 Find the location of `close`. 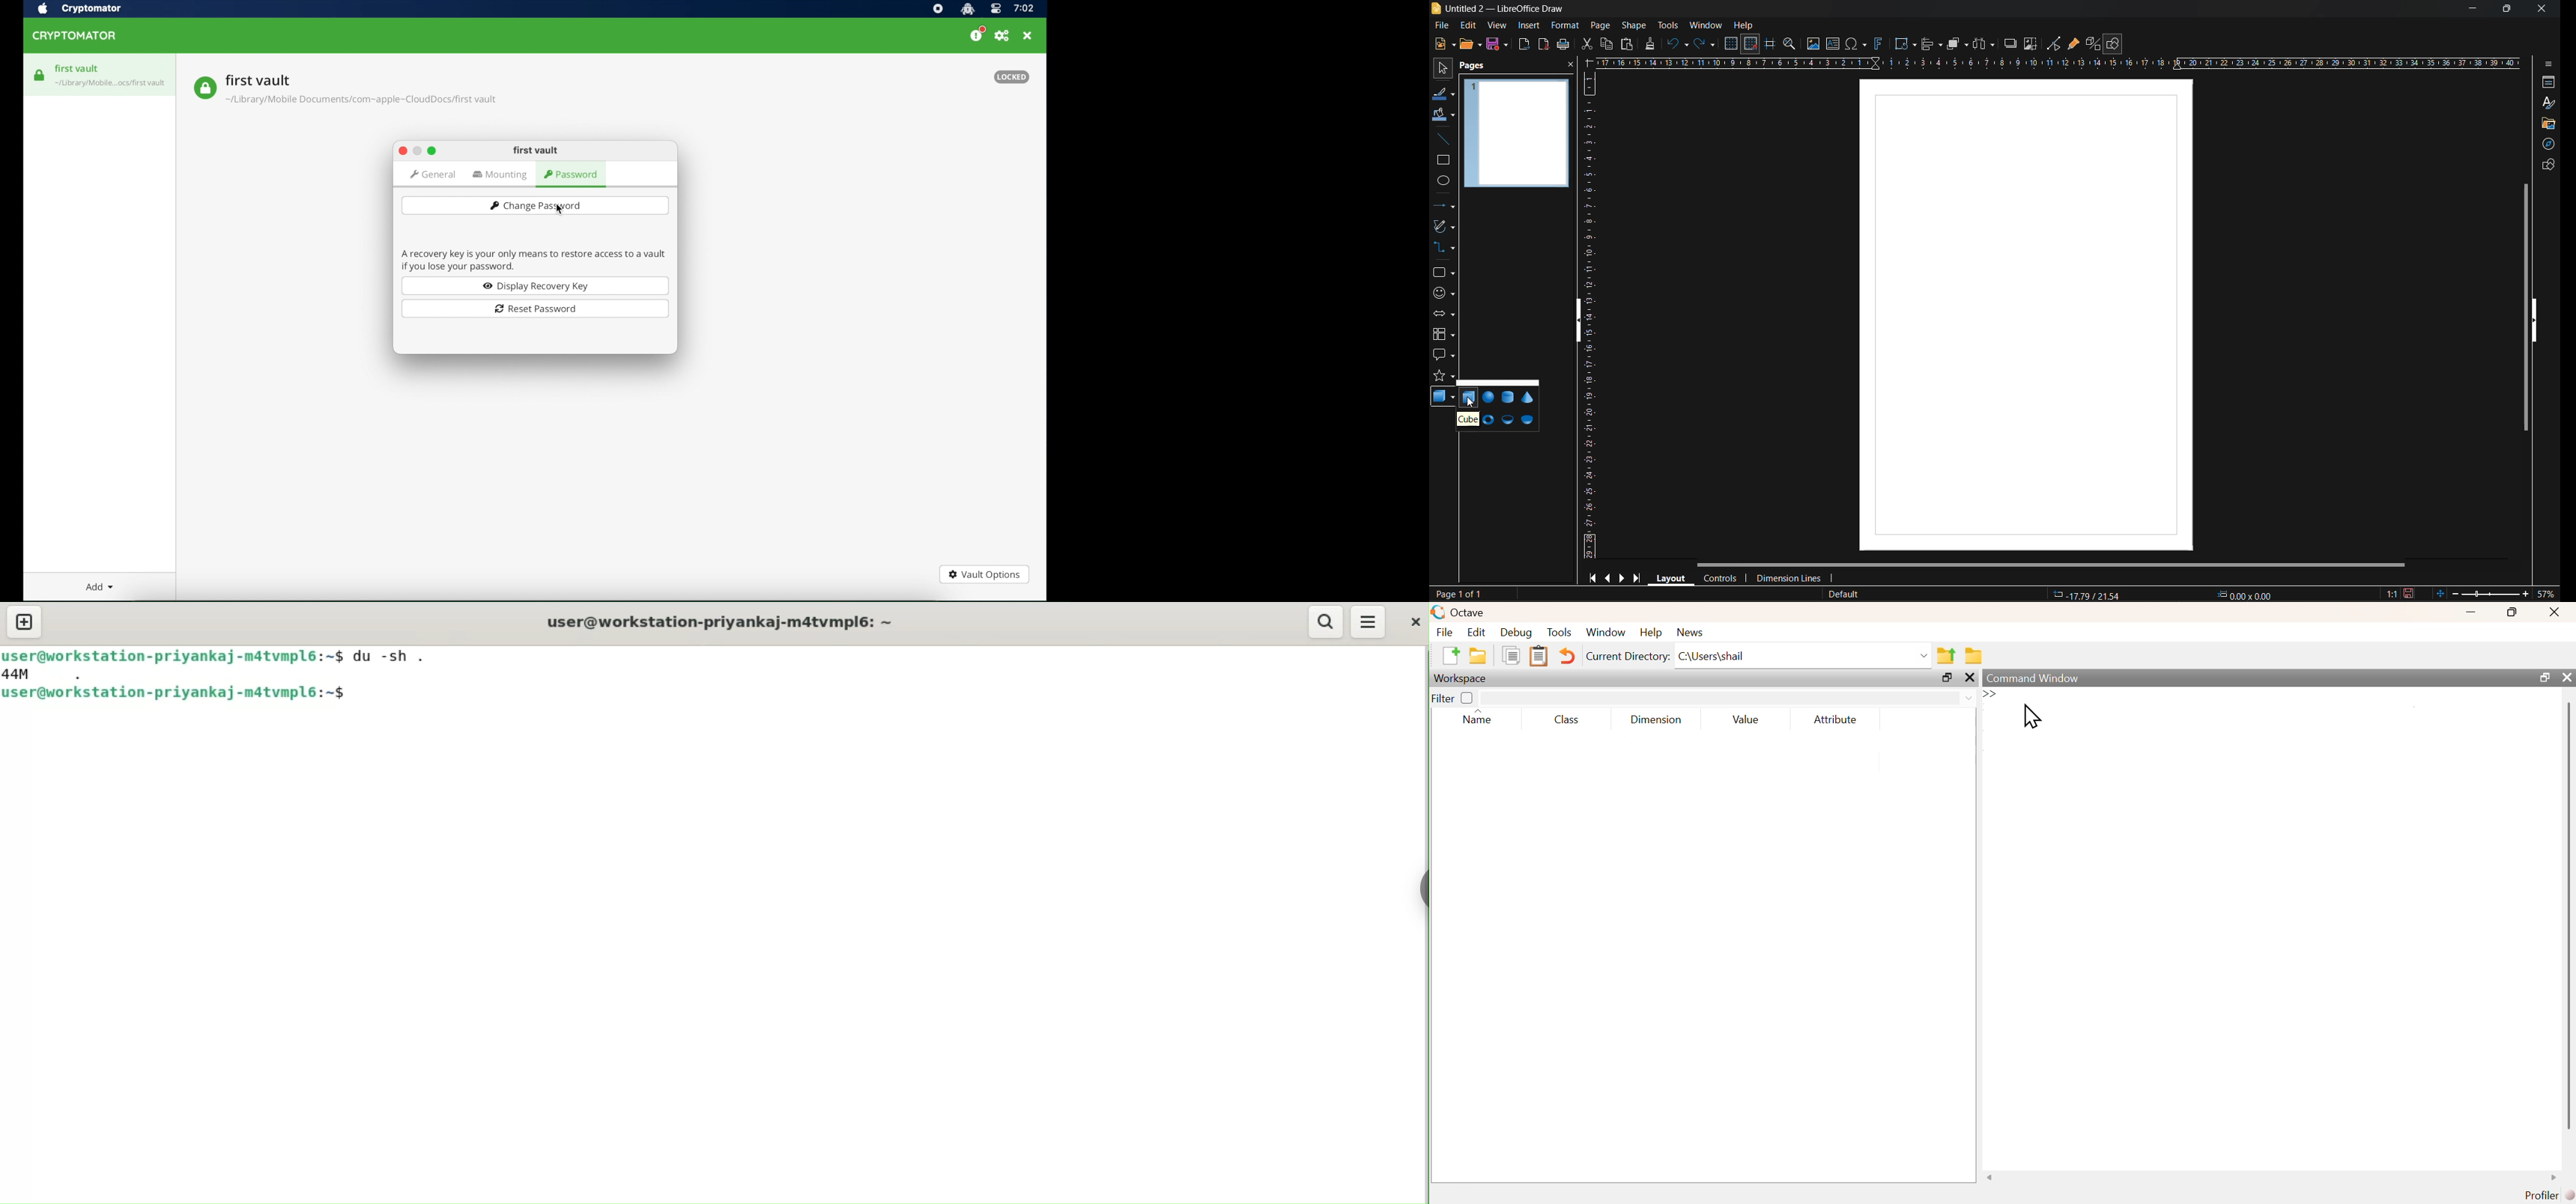

close is located at coordinates (2567, 678).